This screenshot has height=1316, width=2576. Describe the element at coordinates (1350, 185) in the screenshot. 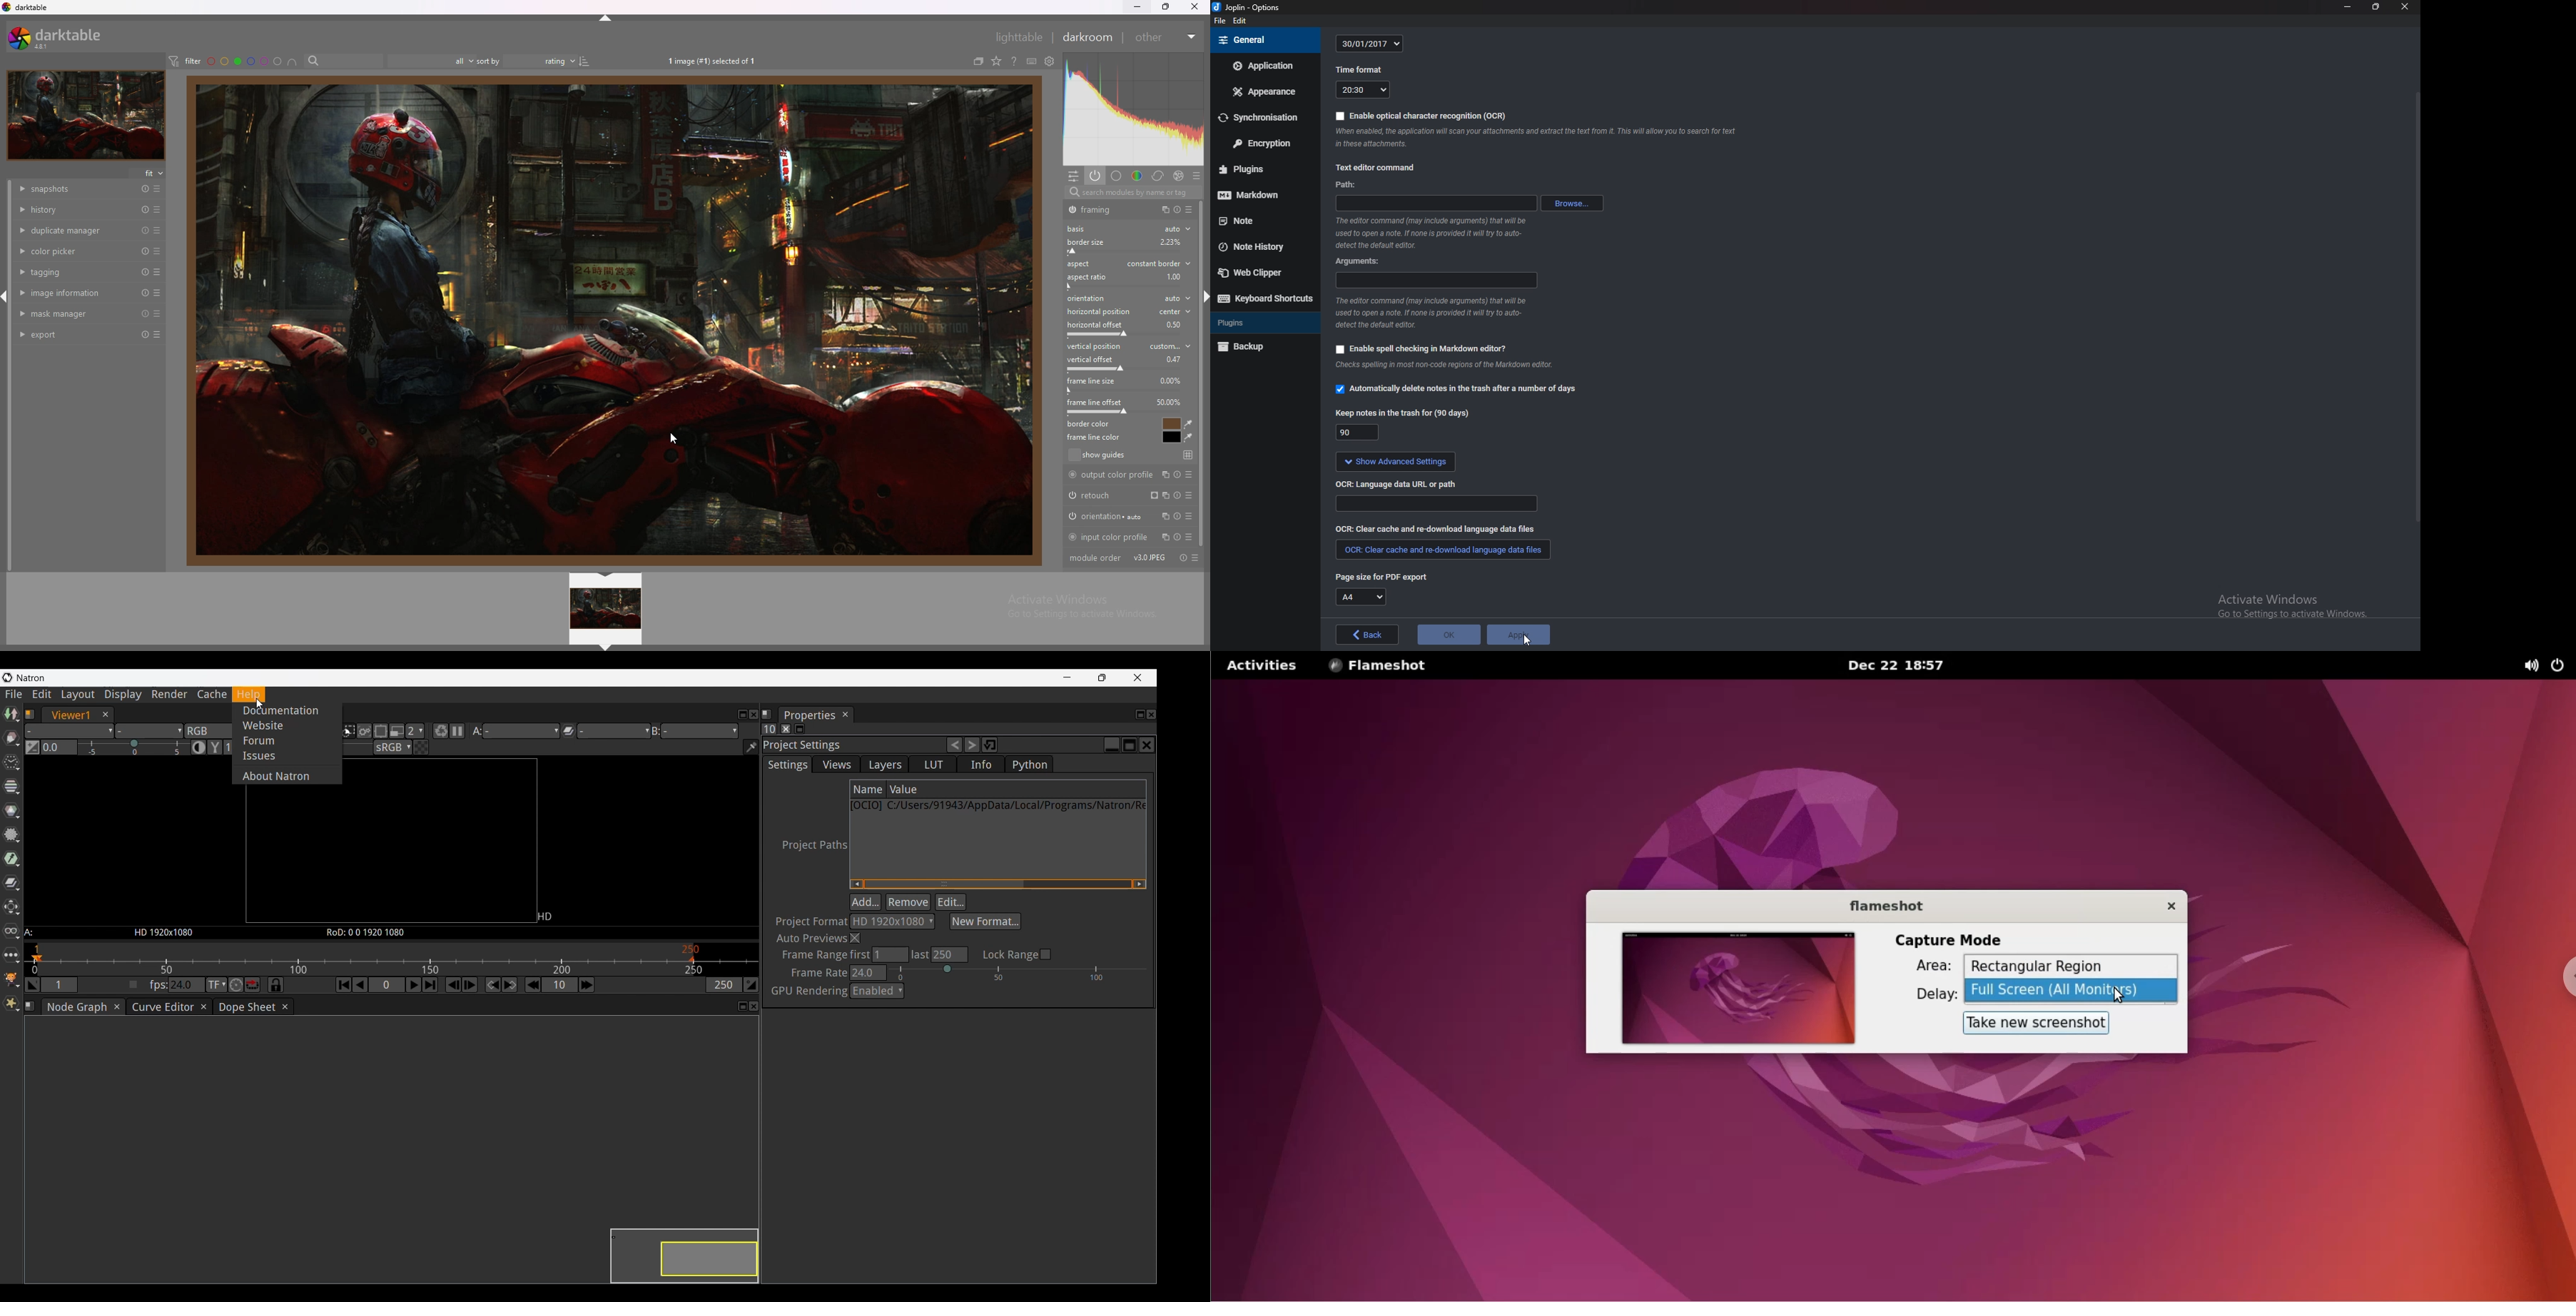

I see `path` at that location.